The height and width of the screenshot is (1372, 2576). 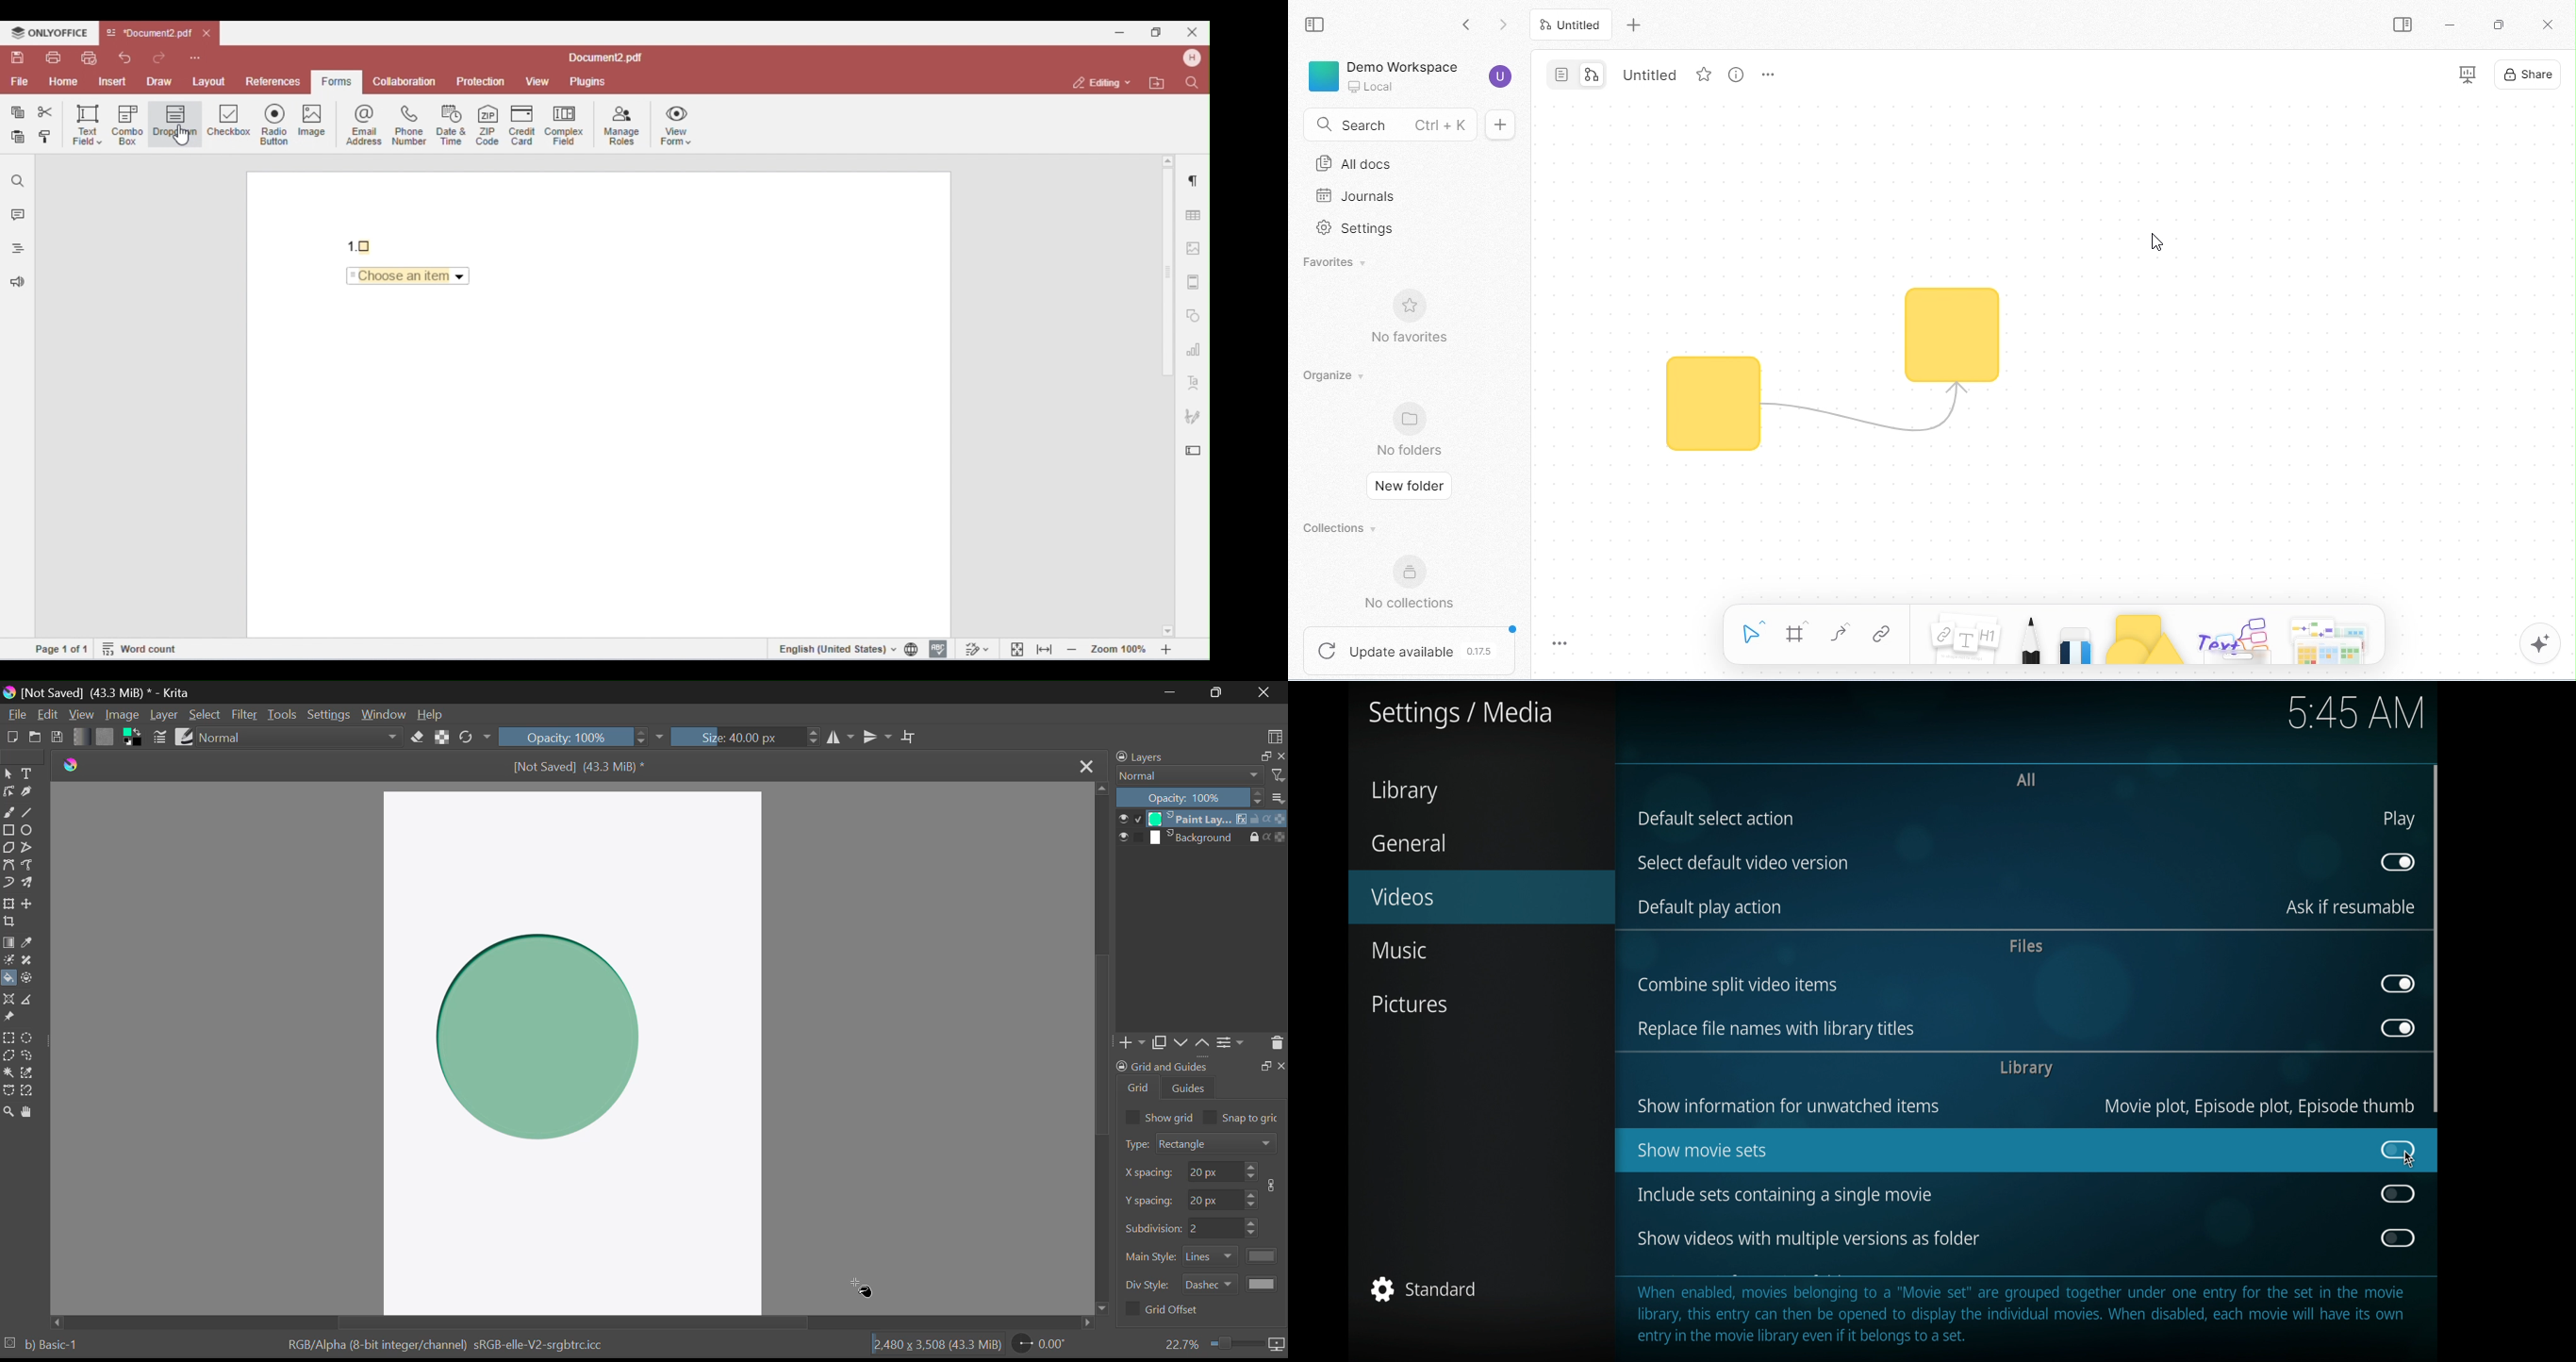 What do you see at coordinates (1737, 986) in the screenshot?
I see `combine split` at bounding box center [1737, 986].